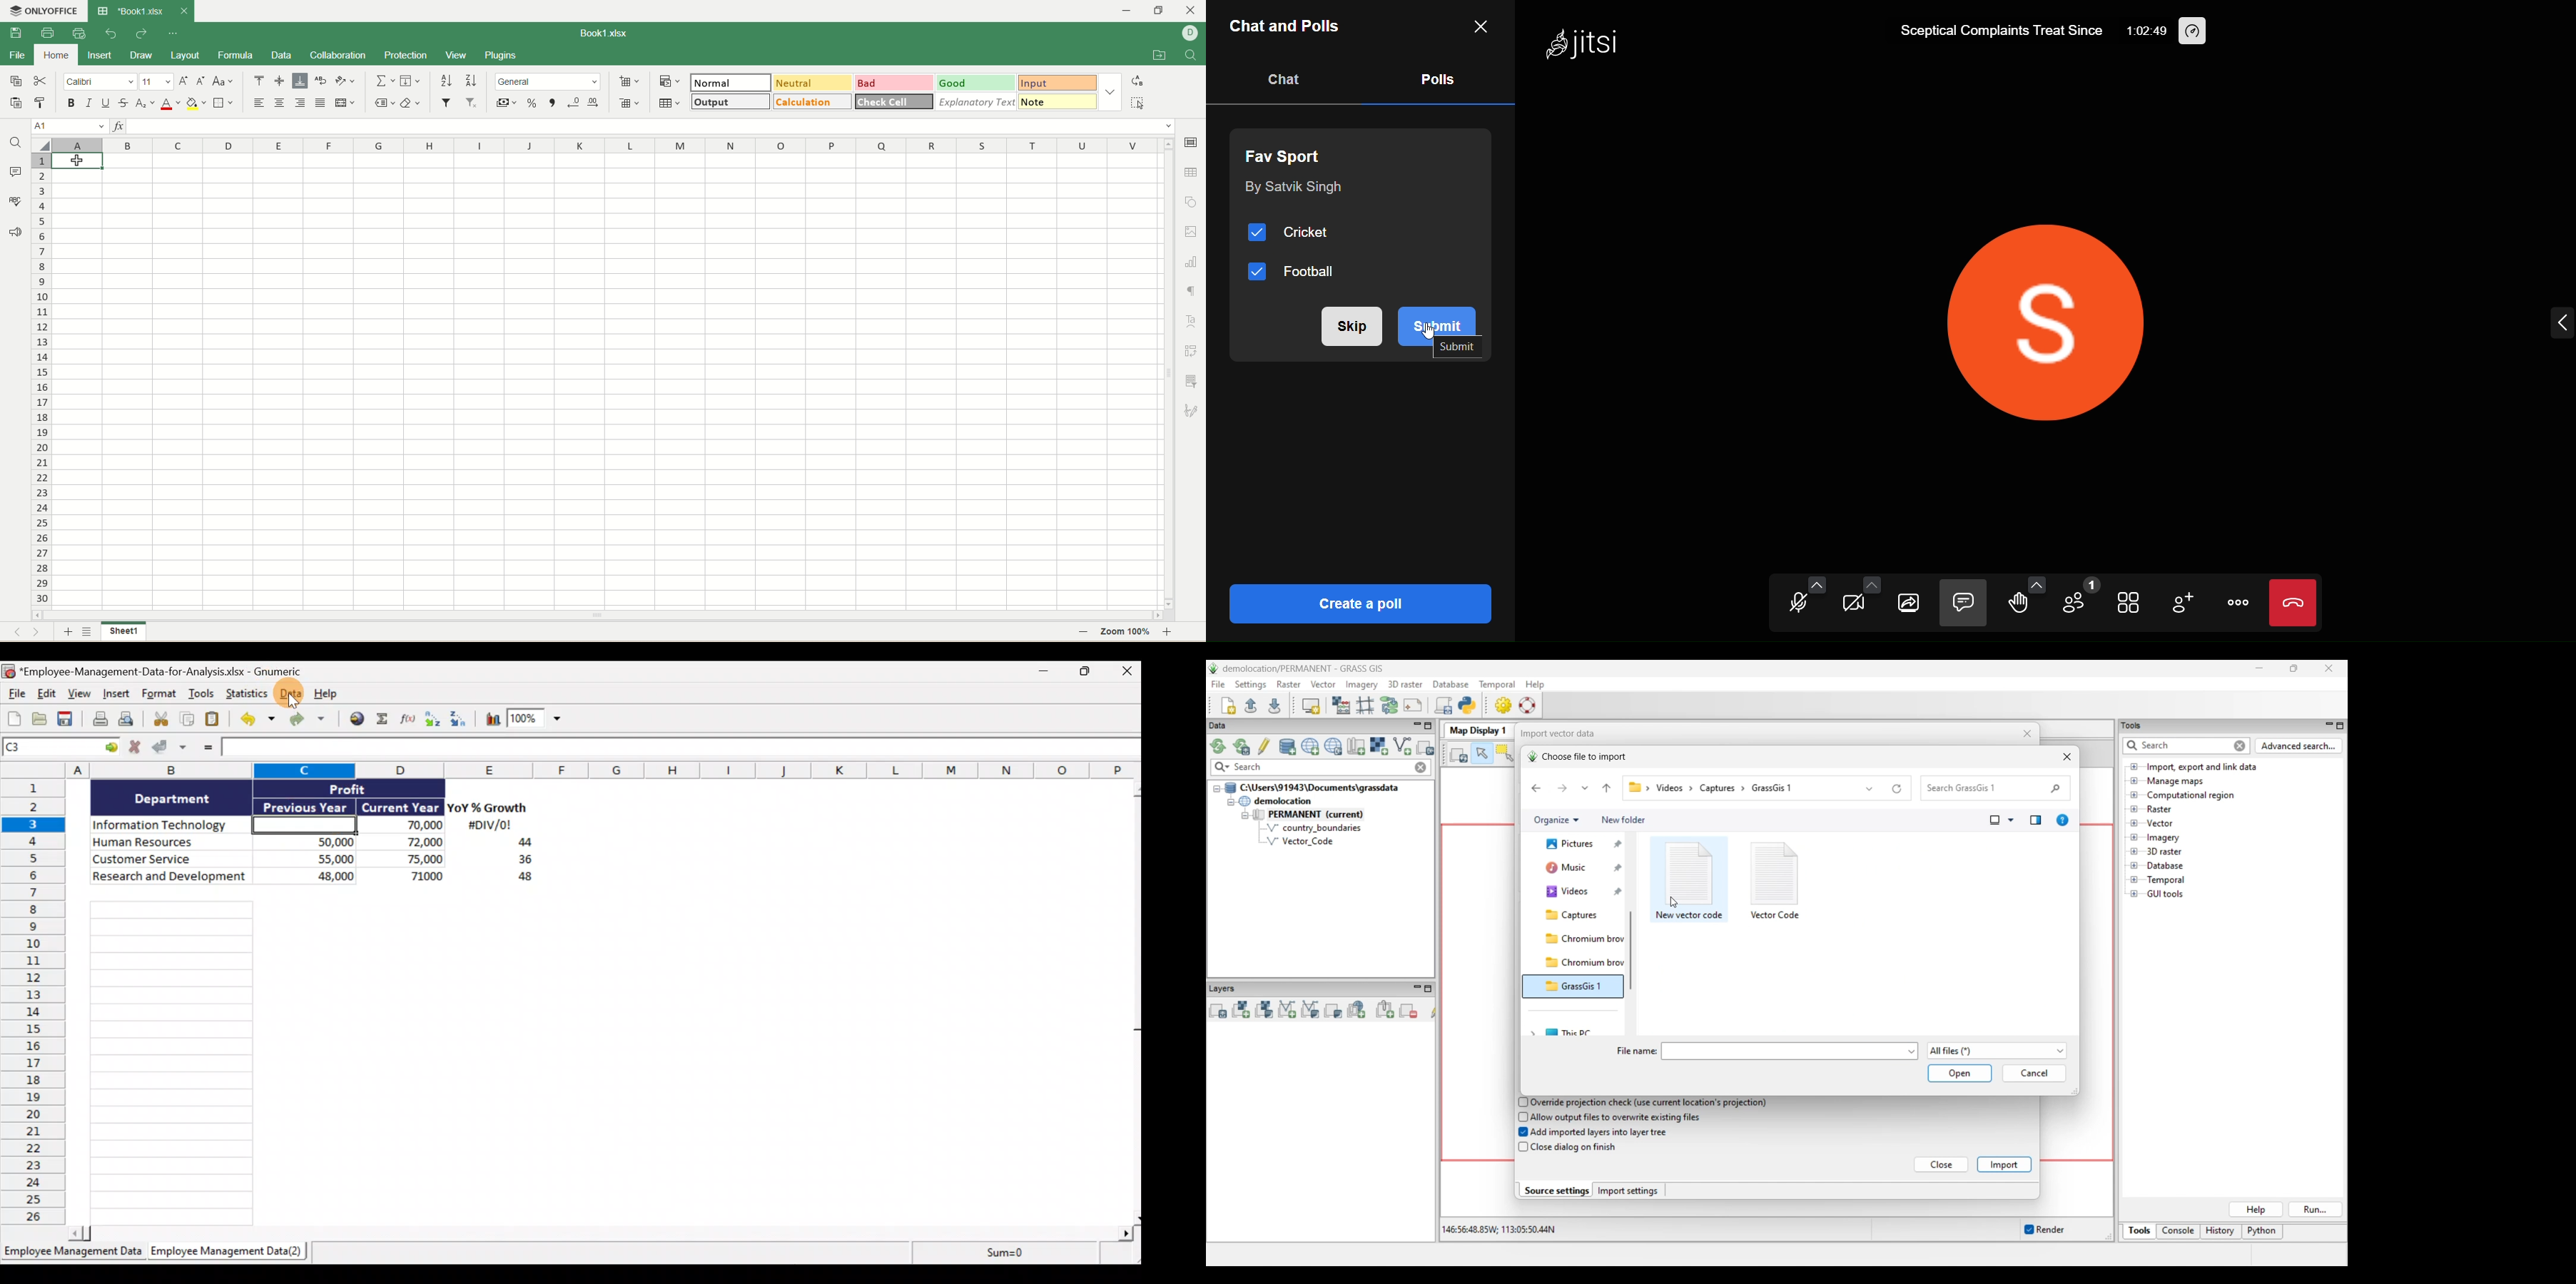 Image resolution: width=2576 pixels, height=1288 pixels. What do you see at coordinates (1124, 674) in the screenshot?
I see `Close` at bounding box center [1124, 674].